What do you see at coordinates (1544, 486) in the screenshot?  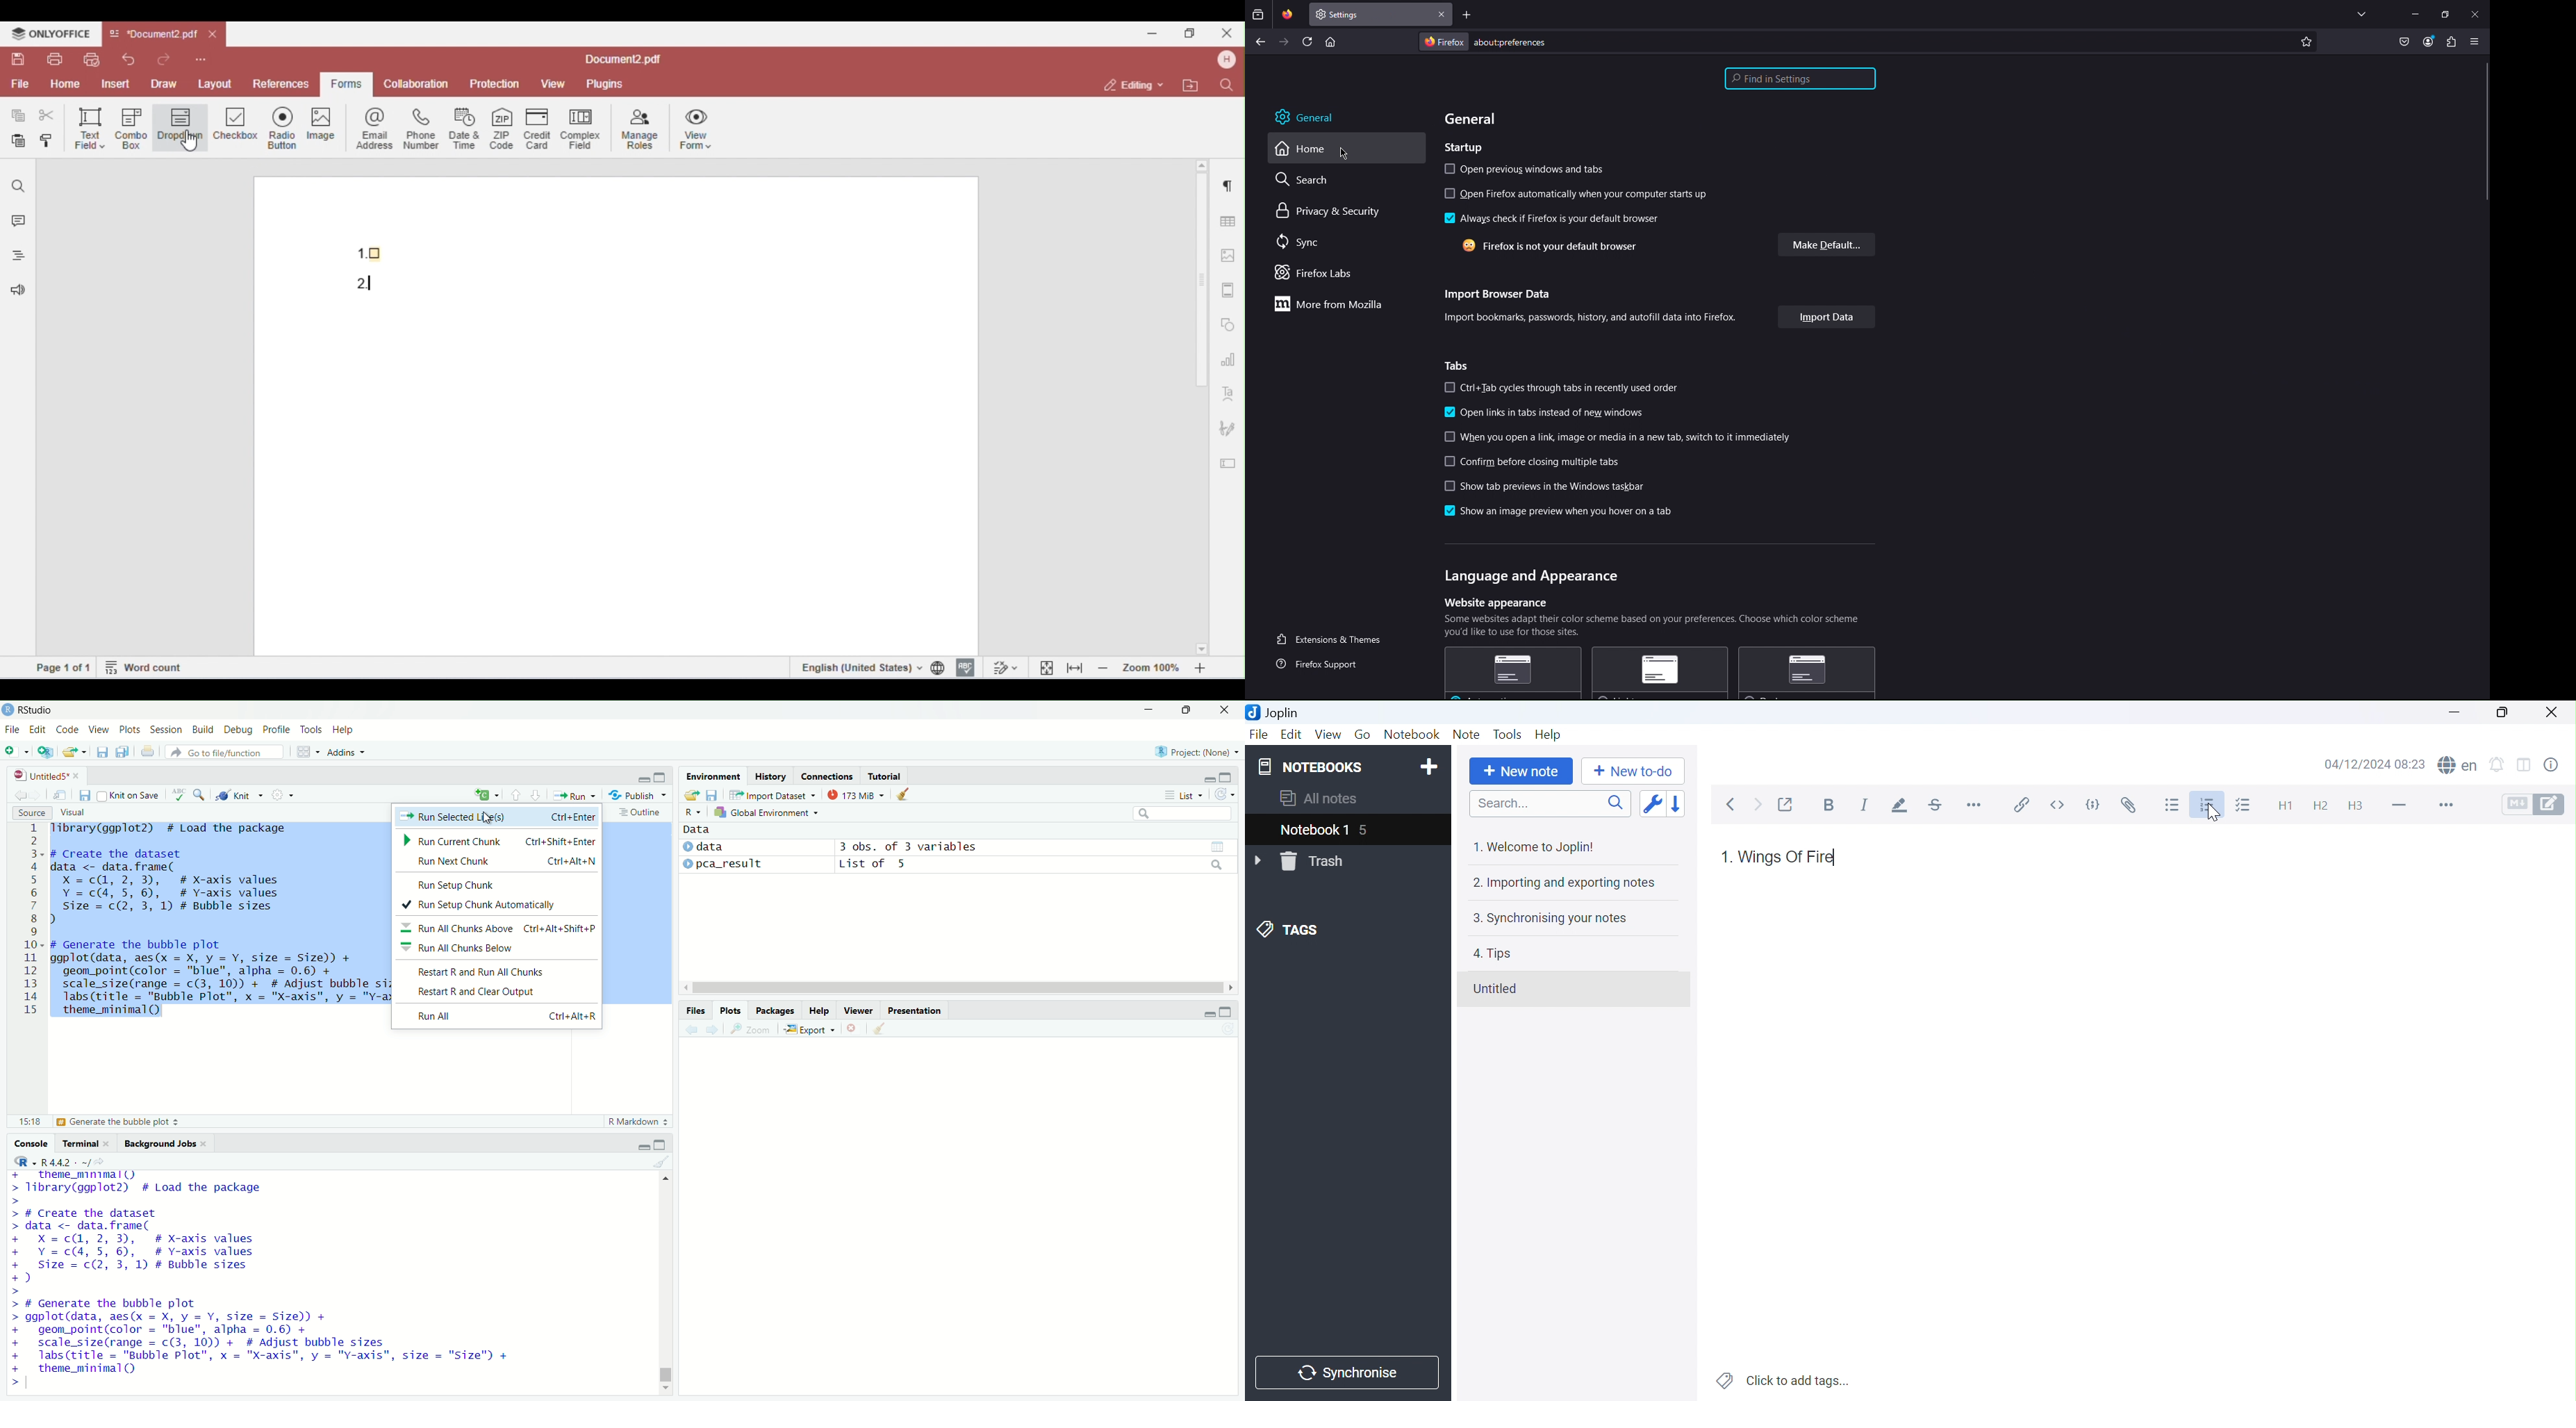 I see `Show tab previews in the Windows taskbar` at bounding box center [1544, 486].